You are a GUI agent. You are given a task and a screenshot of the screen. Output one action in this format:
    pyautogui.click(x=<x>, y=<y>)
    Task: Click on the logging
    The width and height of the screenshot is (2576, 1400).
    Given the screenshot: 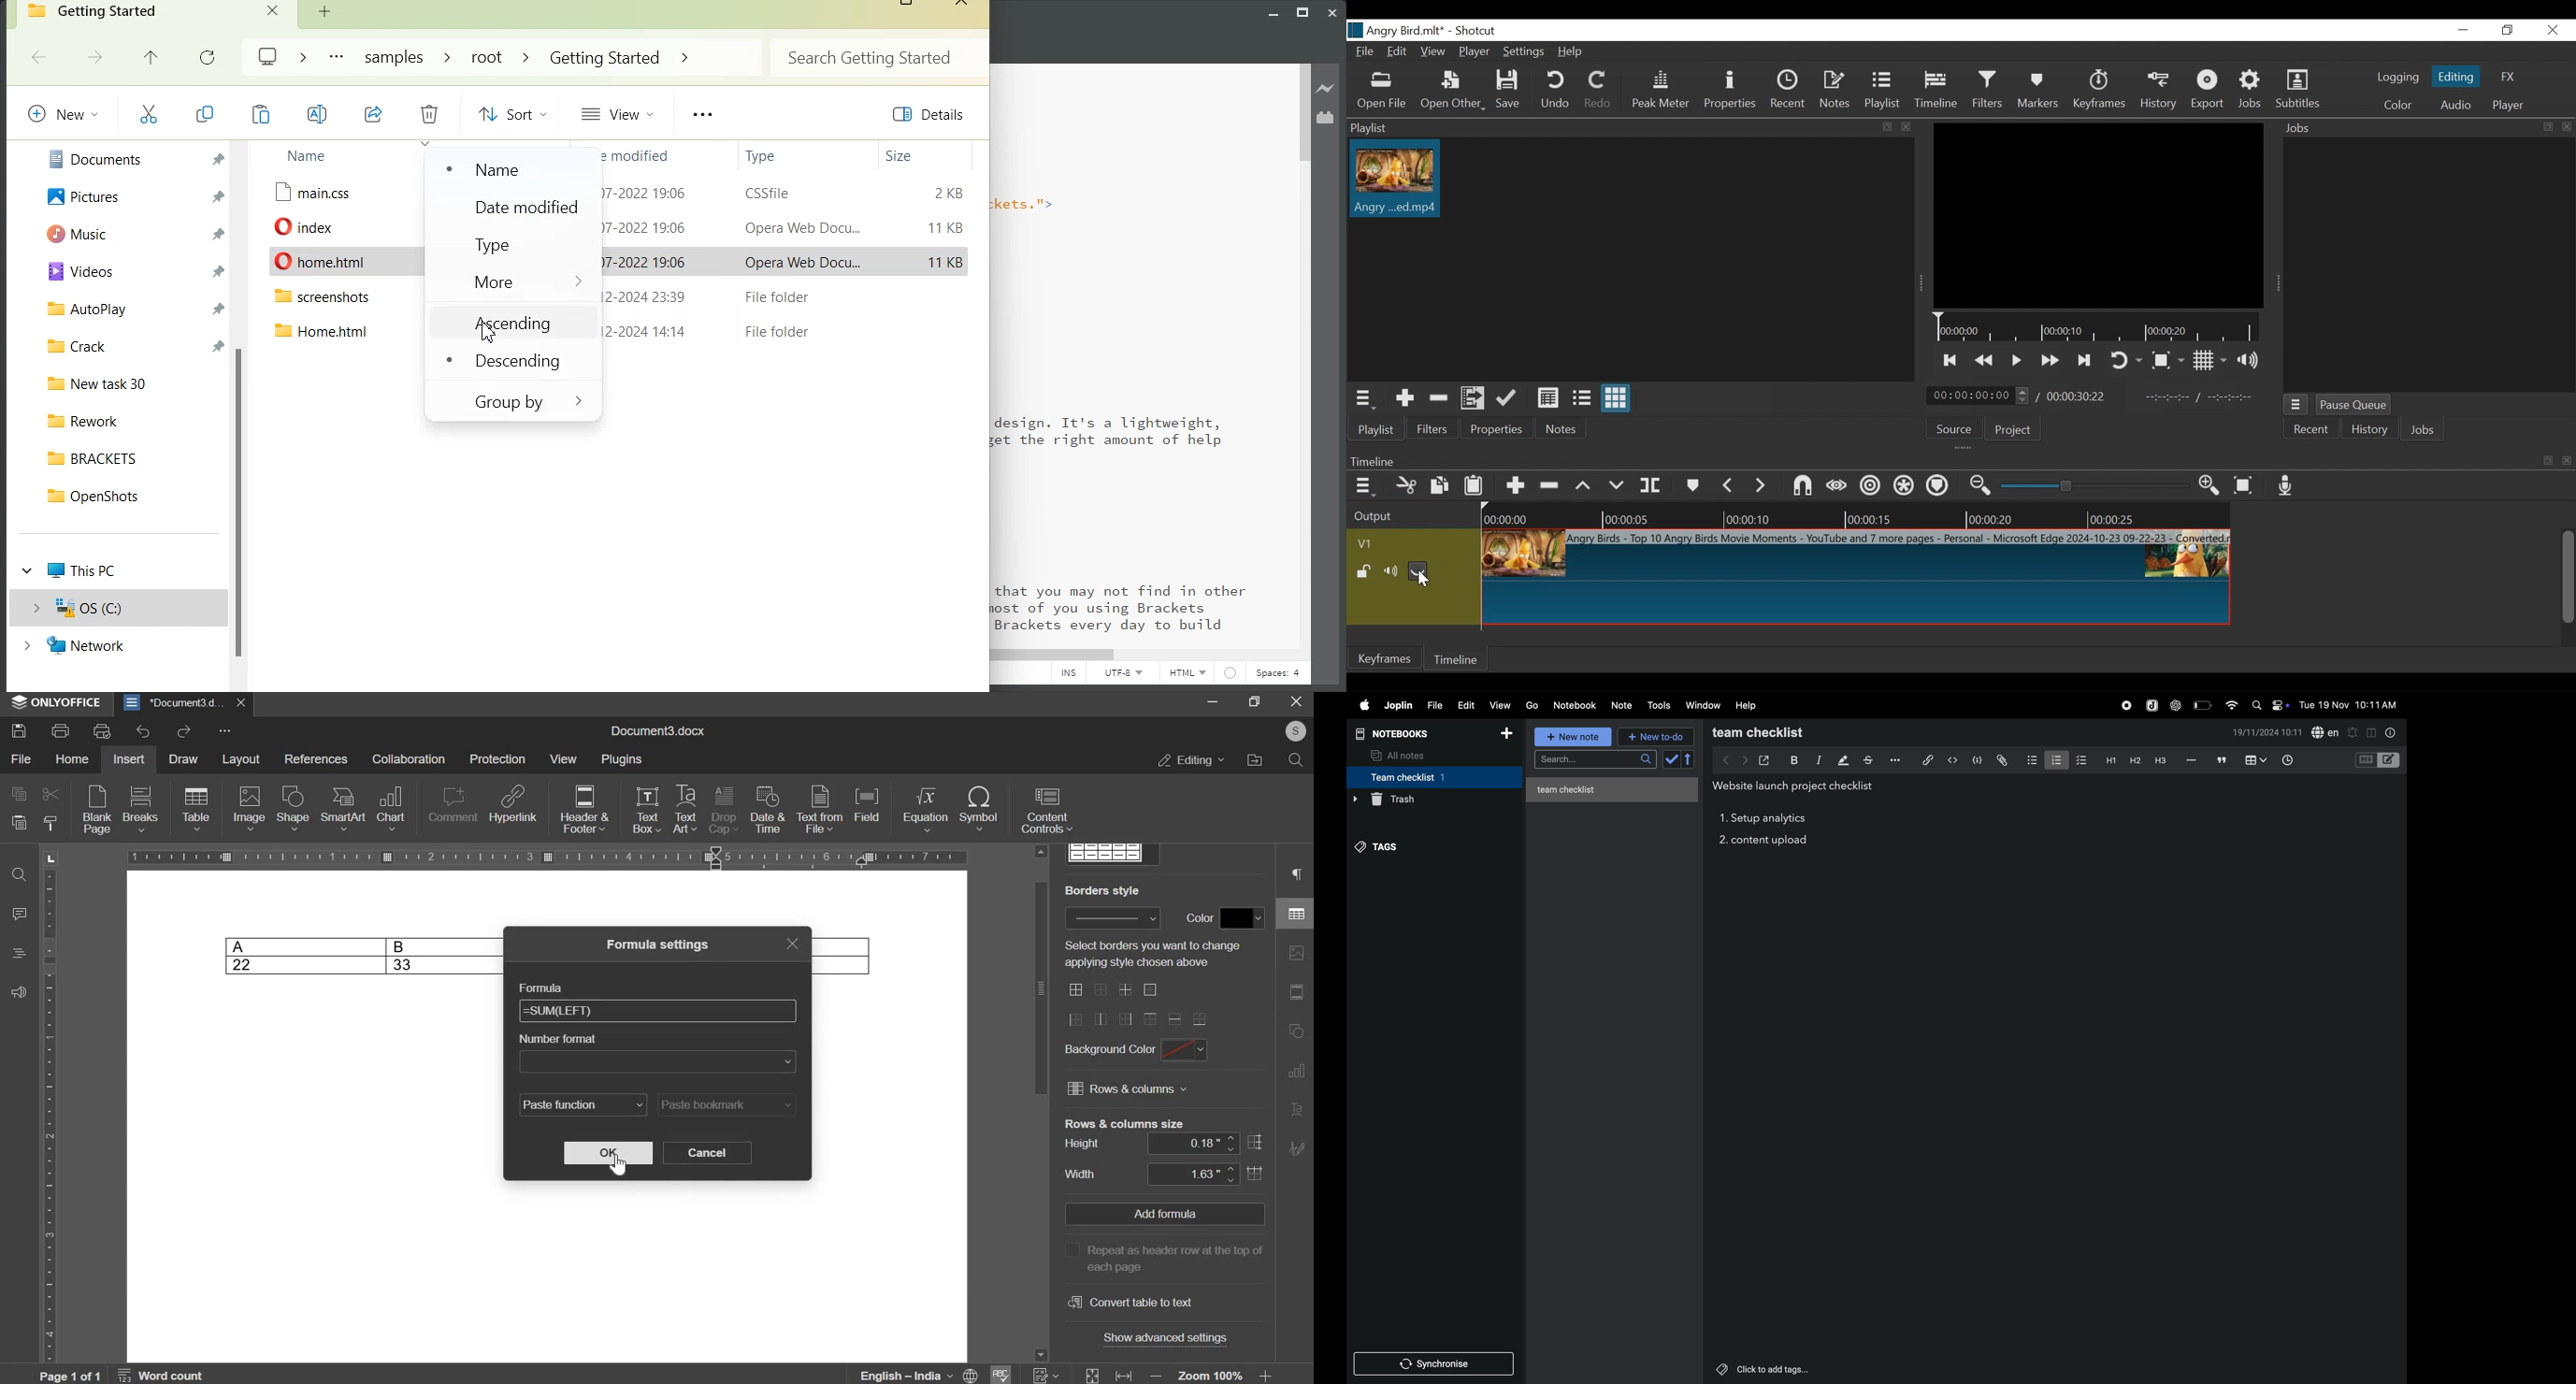 What is the action you would take?
    pyautogui.click(x=2399, y=78)
    